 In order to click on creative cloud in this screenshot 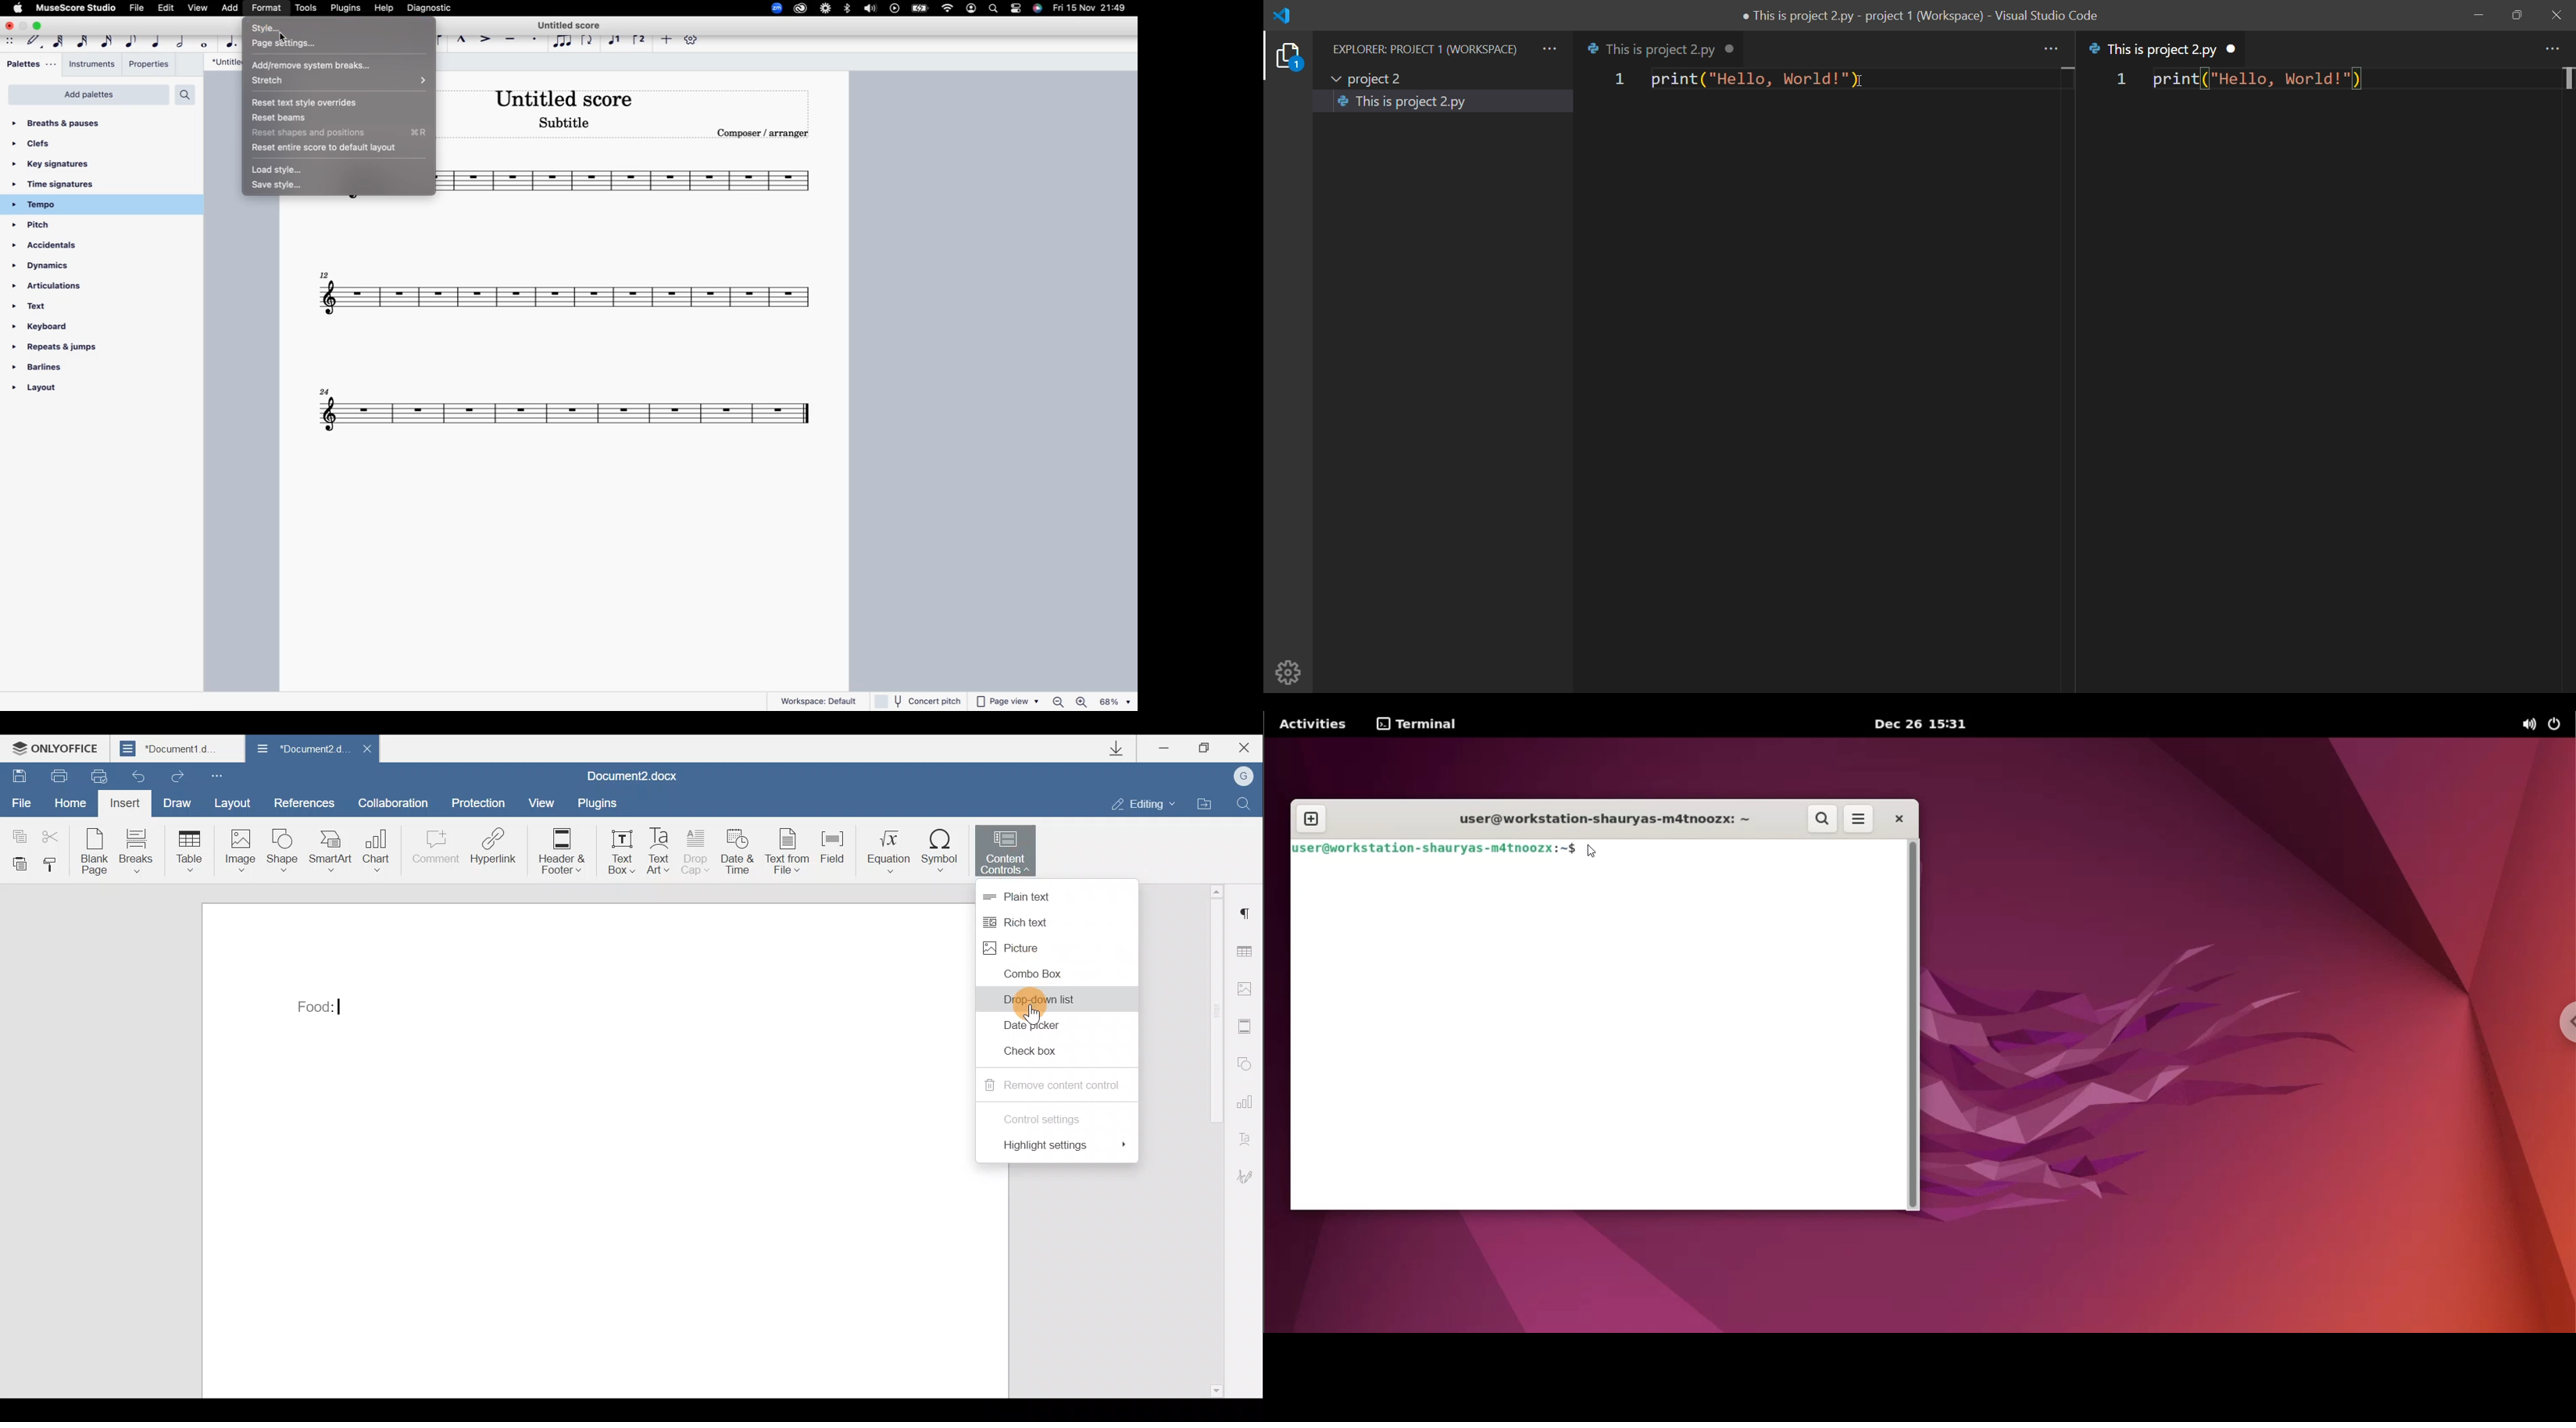, I will do `click(800, 7)`.